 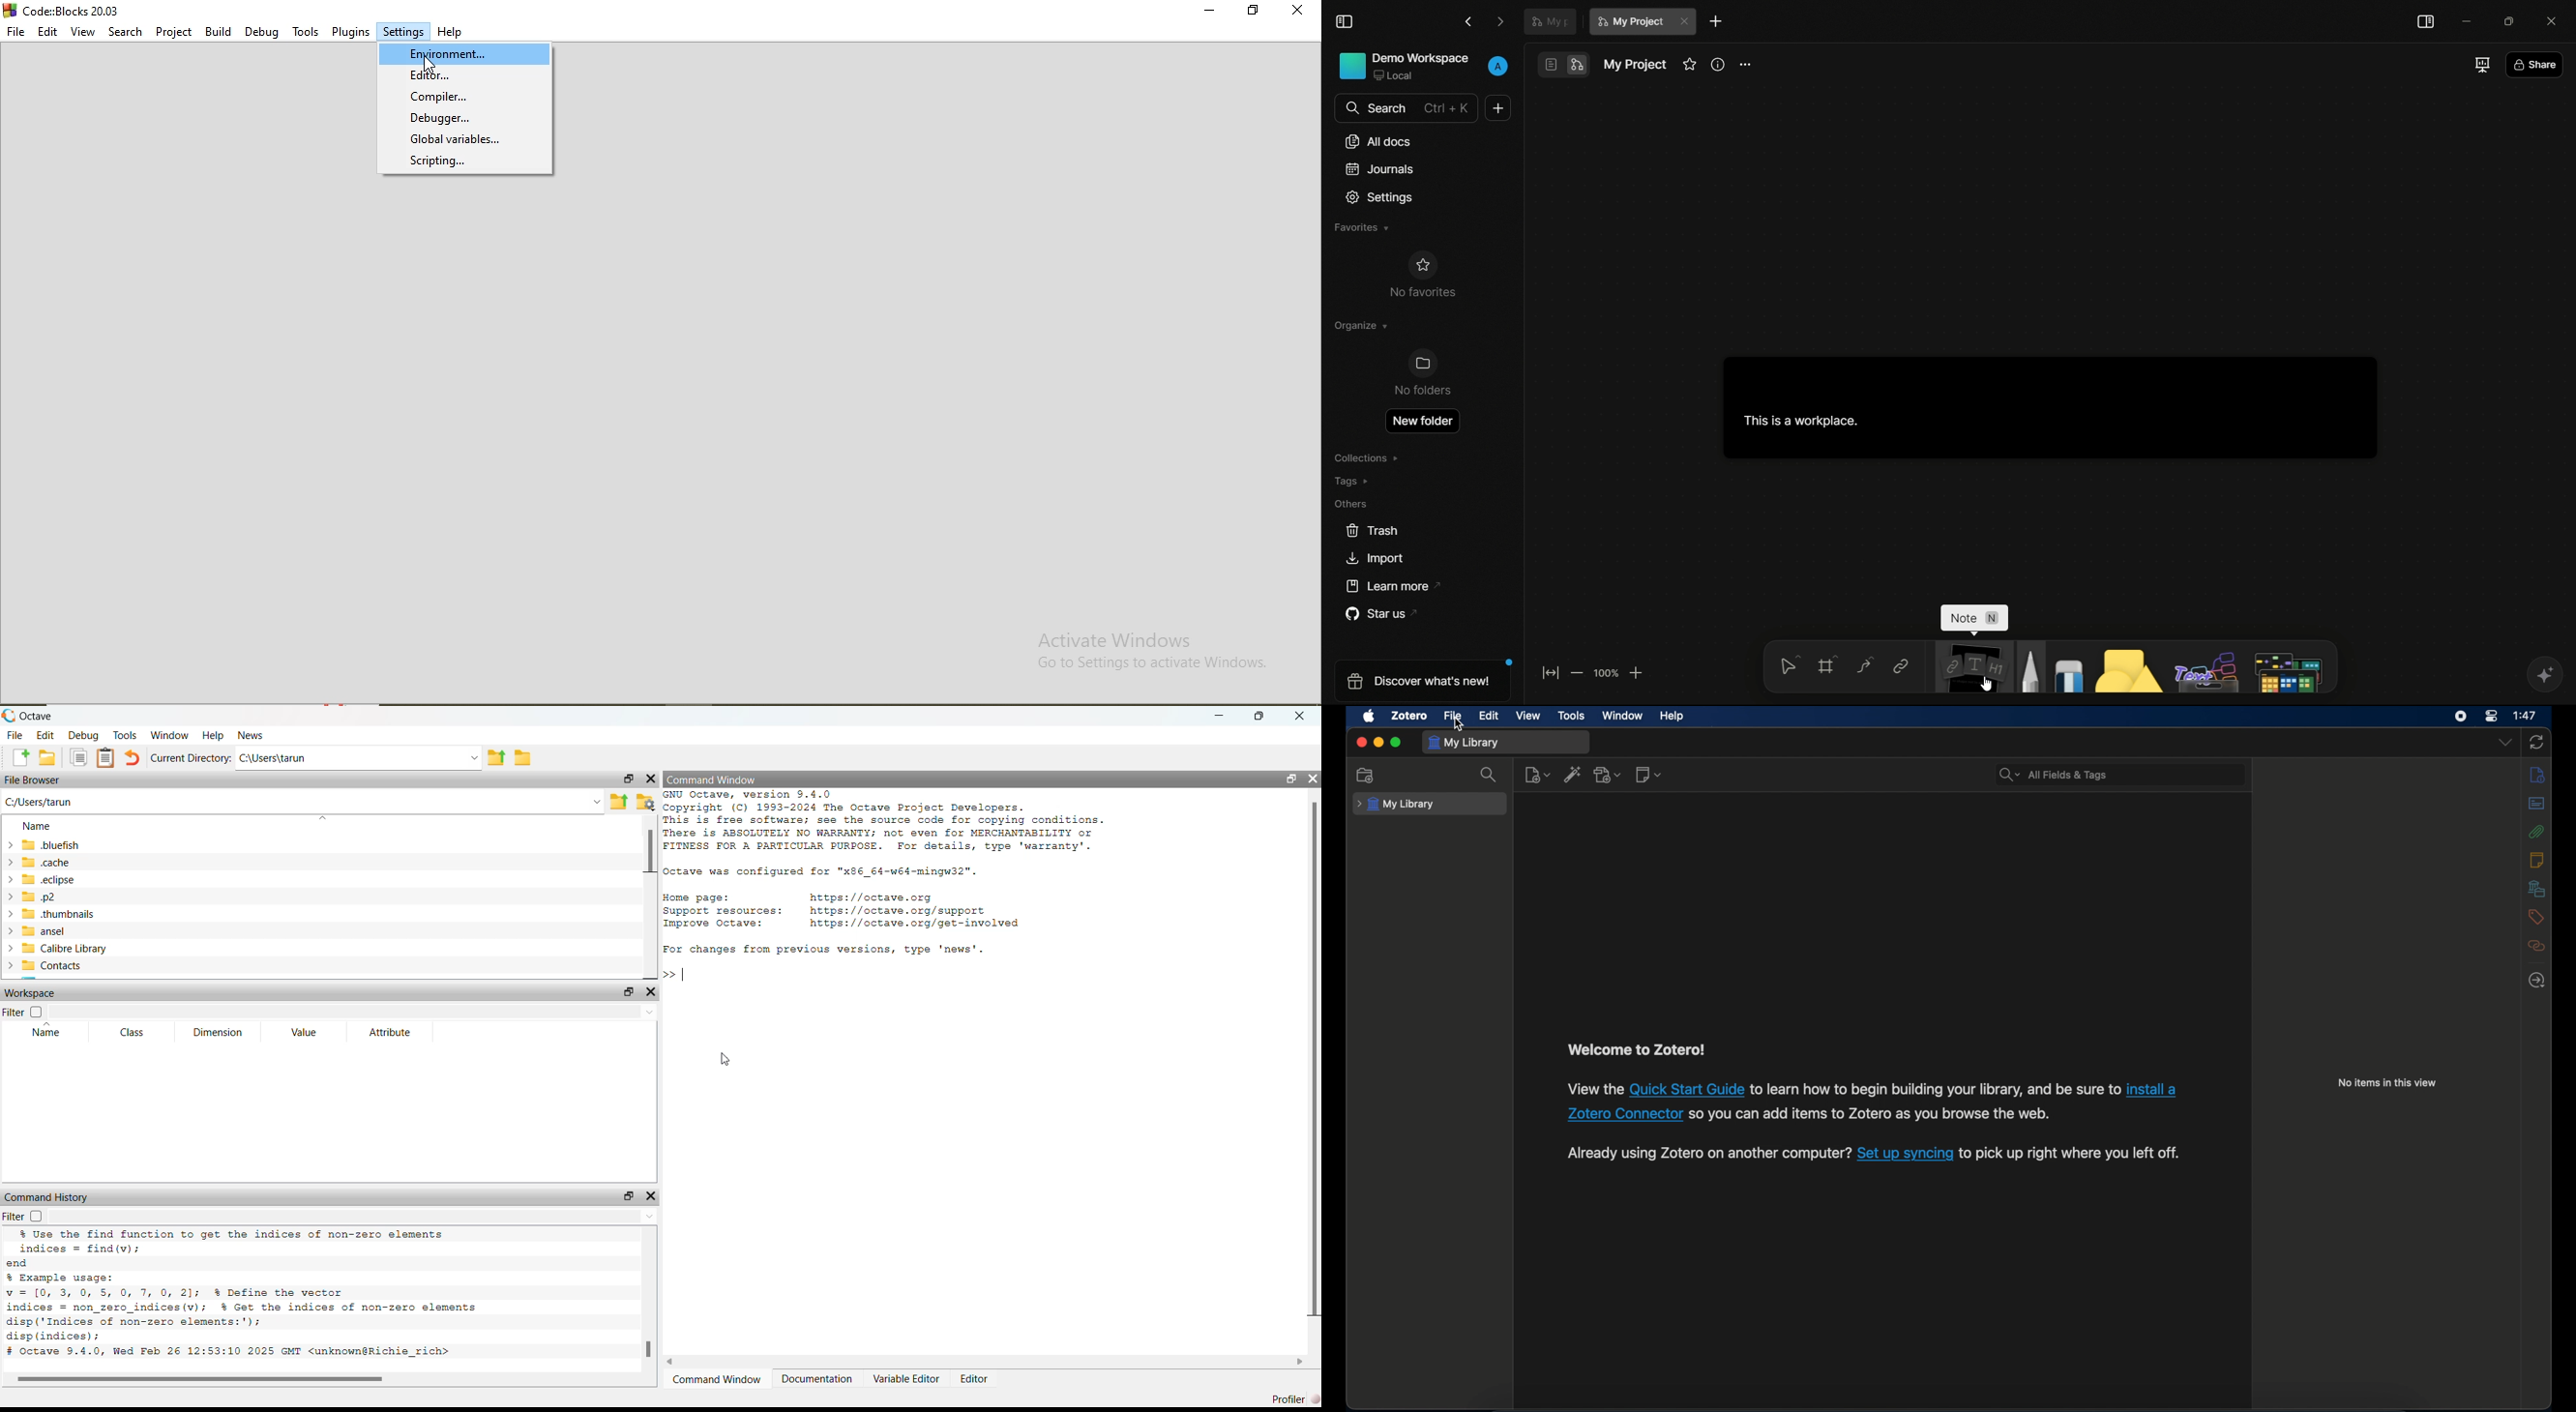 What do you see at coordinates (2154, 1087) in the screenshot?
I see `install a` at bounding box center [2154, 1087].